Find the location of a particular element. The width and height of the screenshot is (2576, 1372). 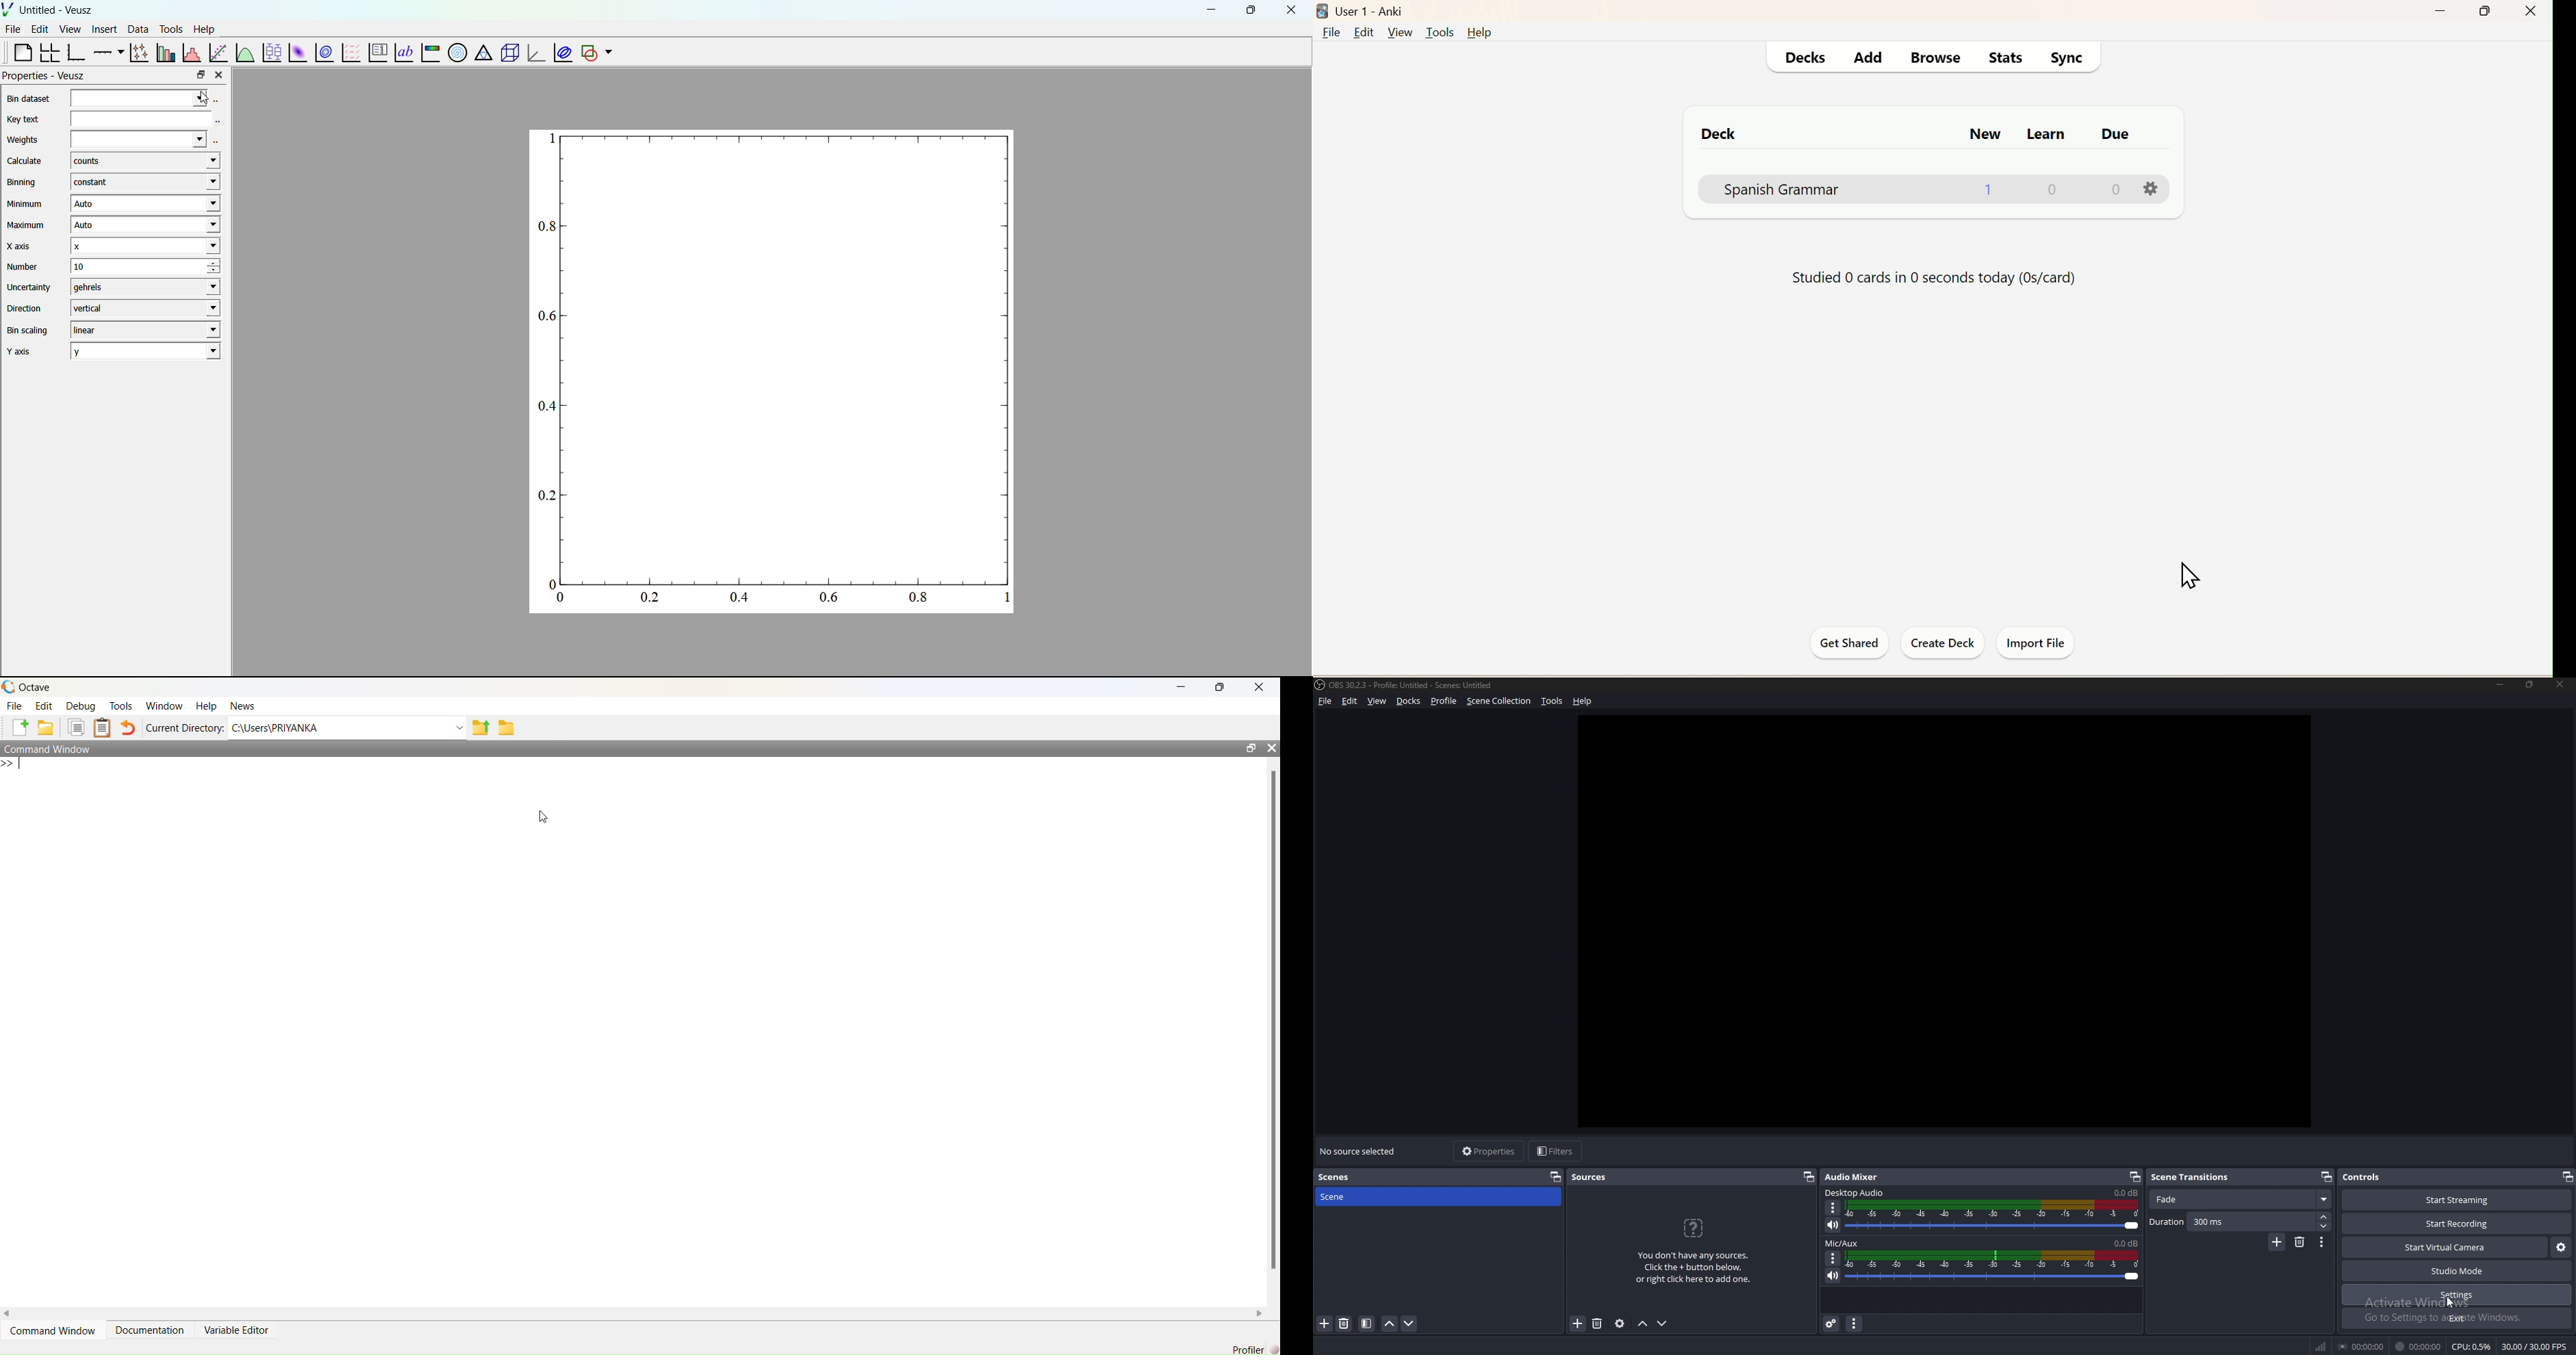

Weights is located at coordinates (23, 141).